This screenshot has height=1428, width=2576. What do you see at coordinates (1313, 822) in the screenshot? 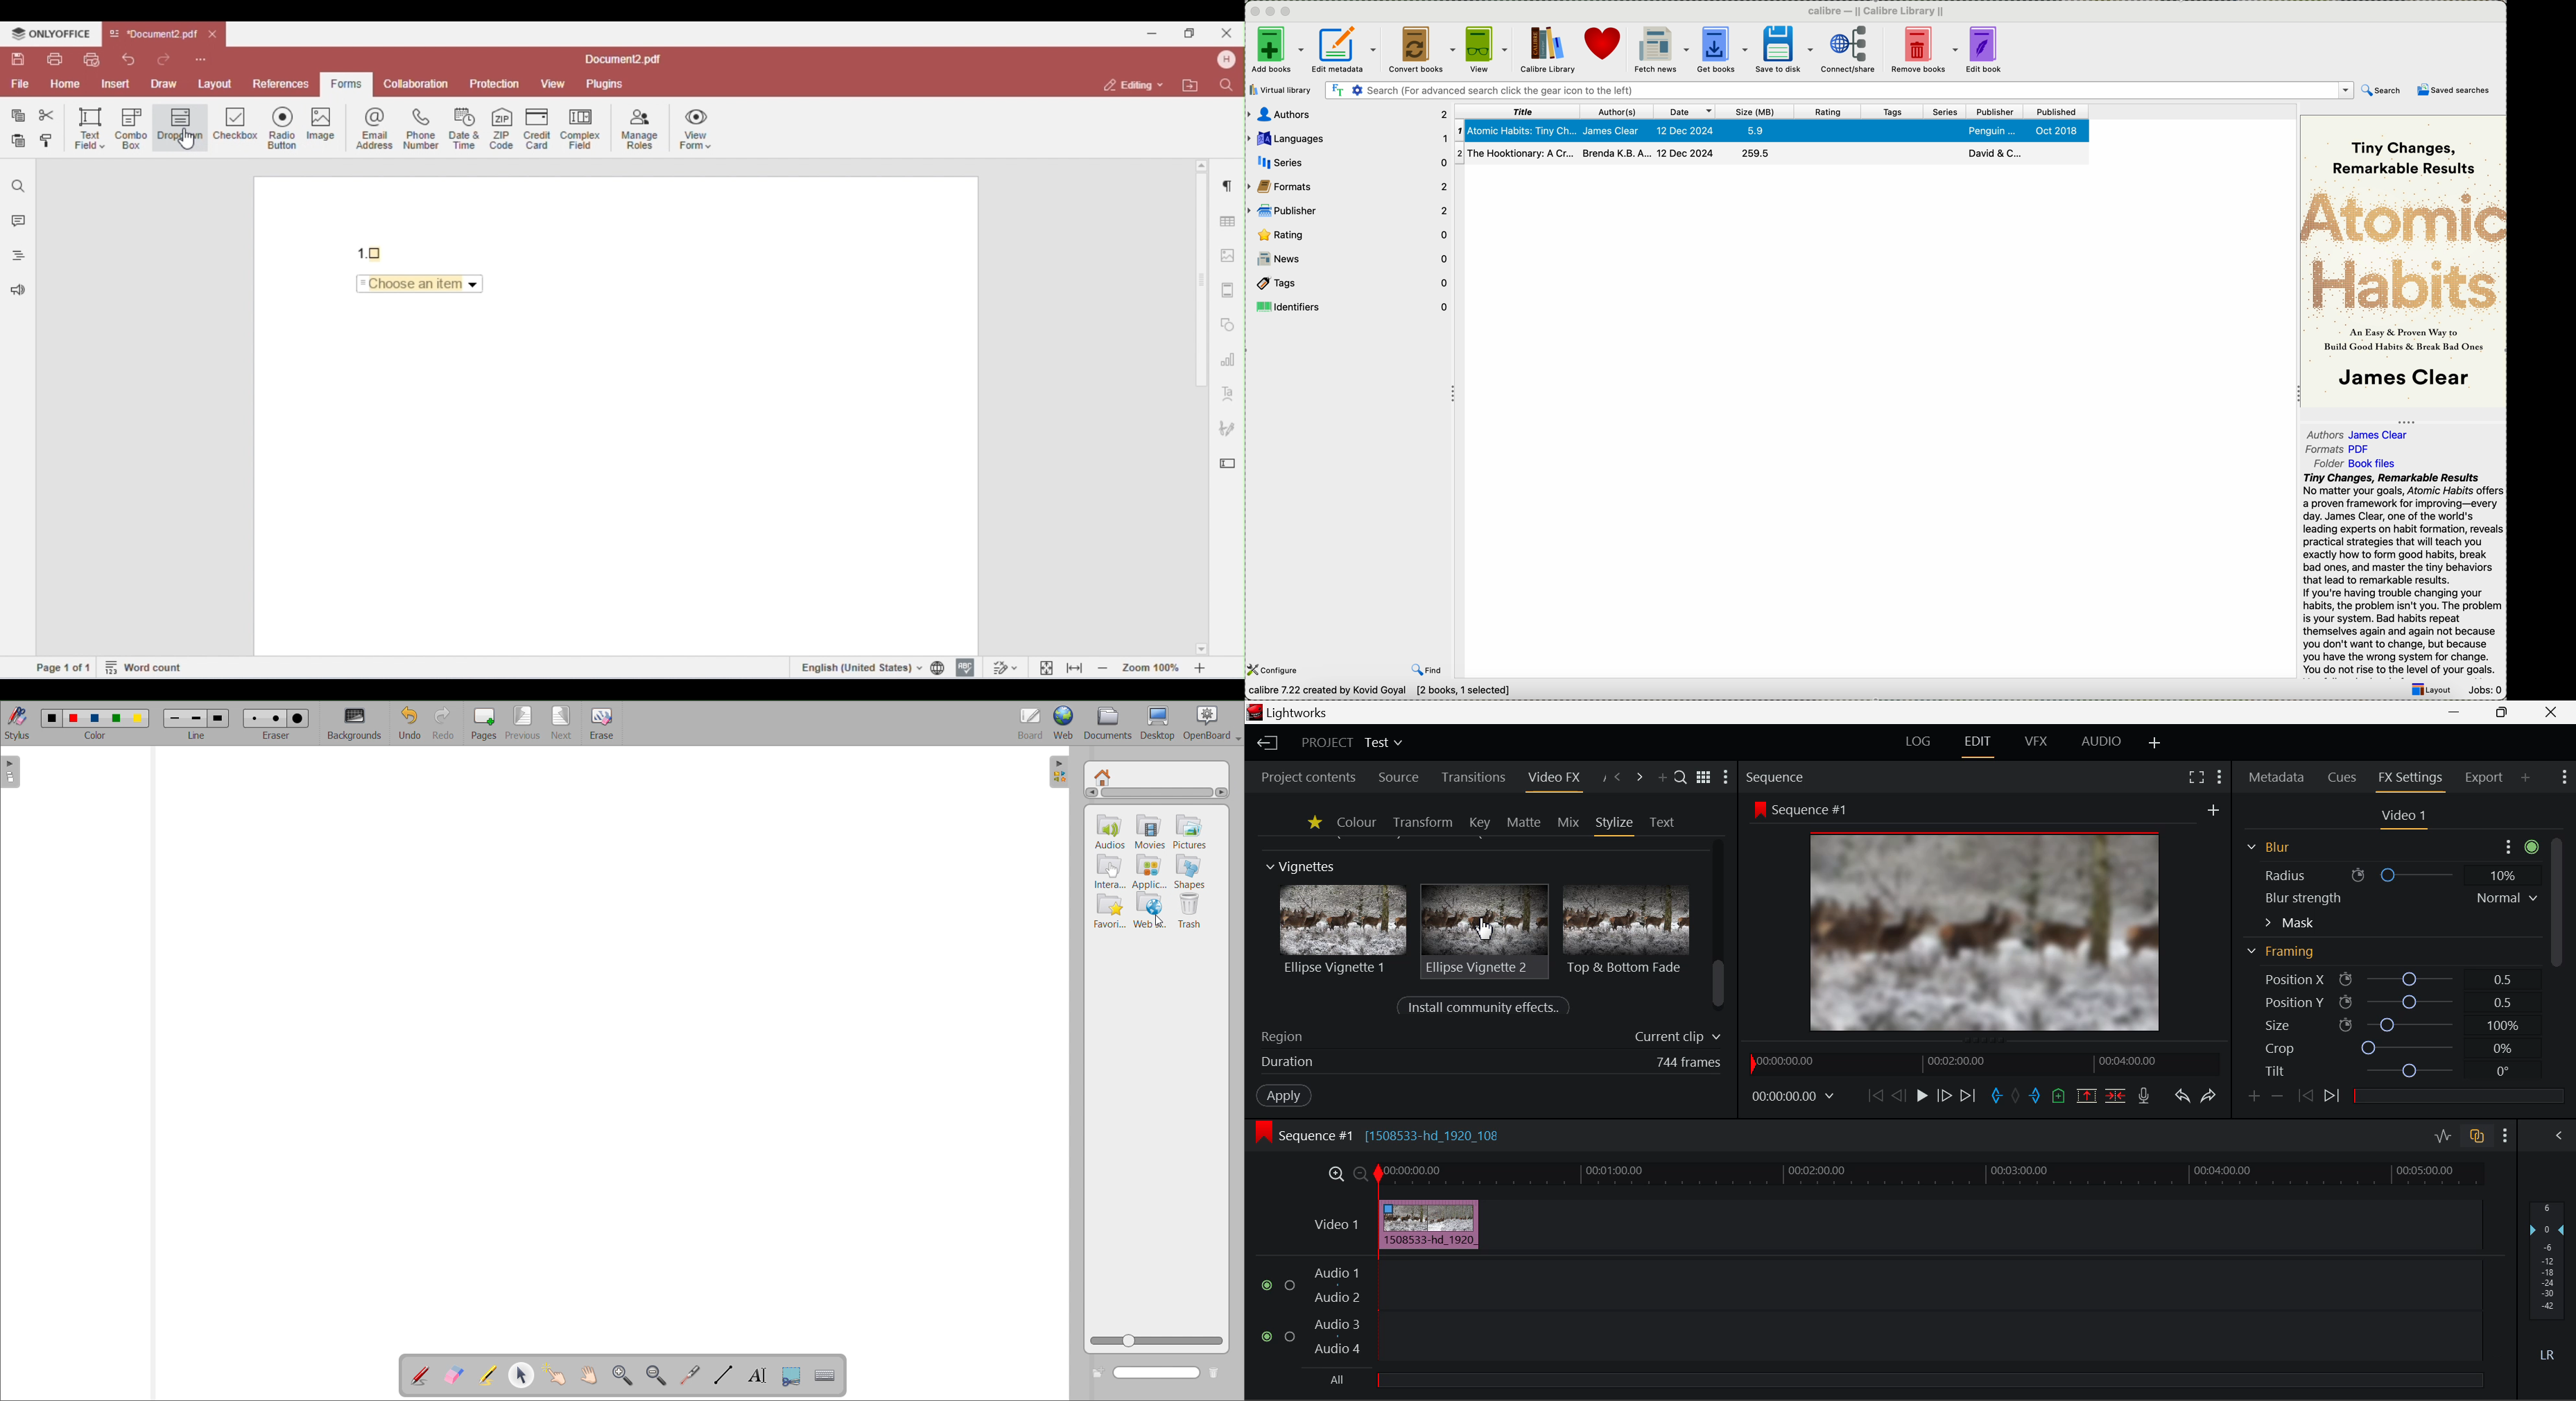
I see `Favourites` at bounding box center [1313, 822].